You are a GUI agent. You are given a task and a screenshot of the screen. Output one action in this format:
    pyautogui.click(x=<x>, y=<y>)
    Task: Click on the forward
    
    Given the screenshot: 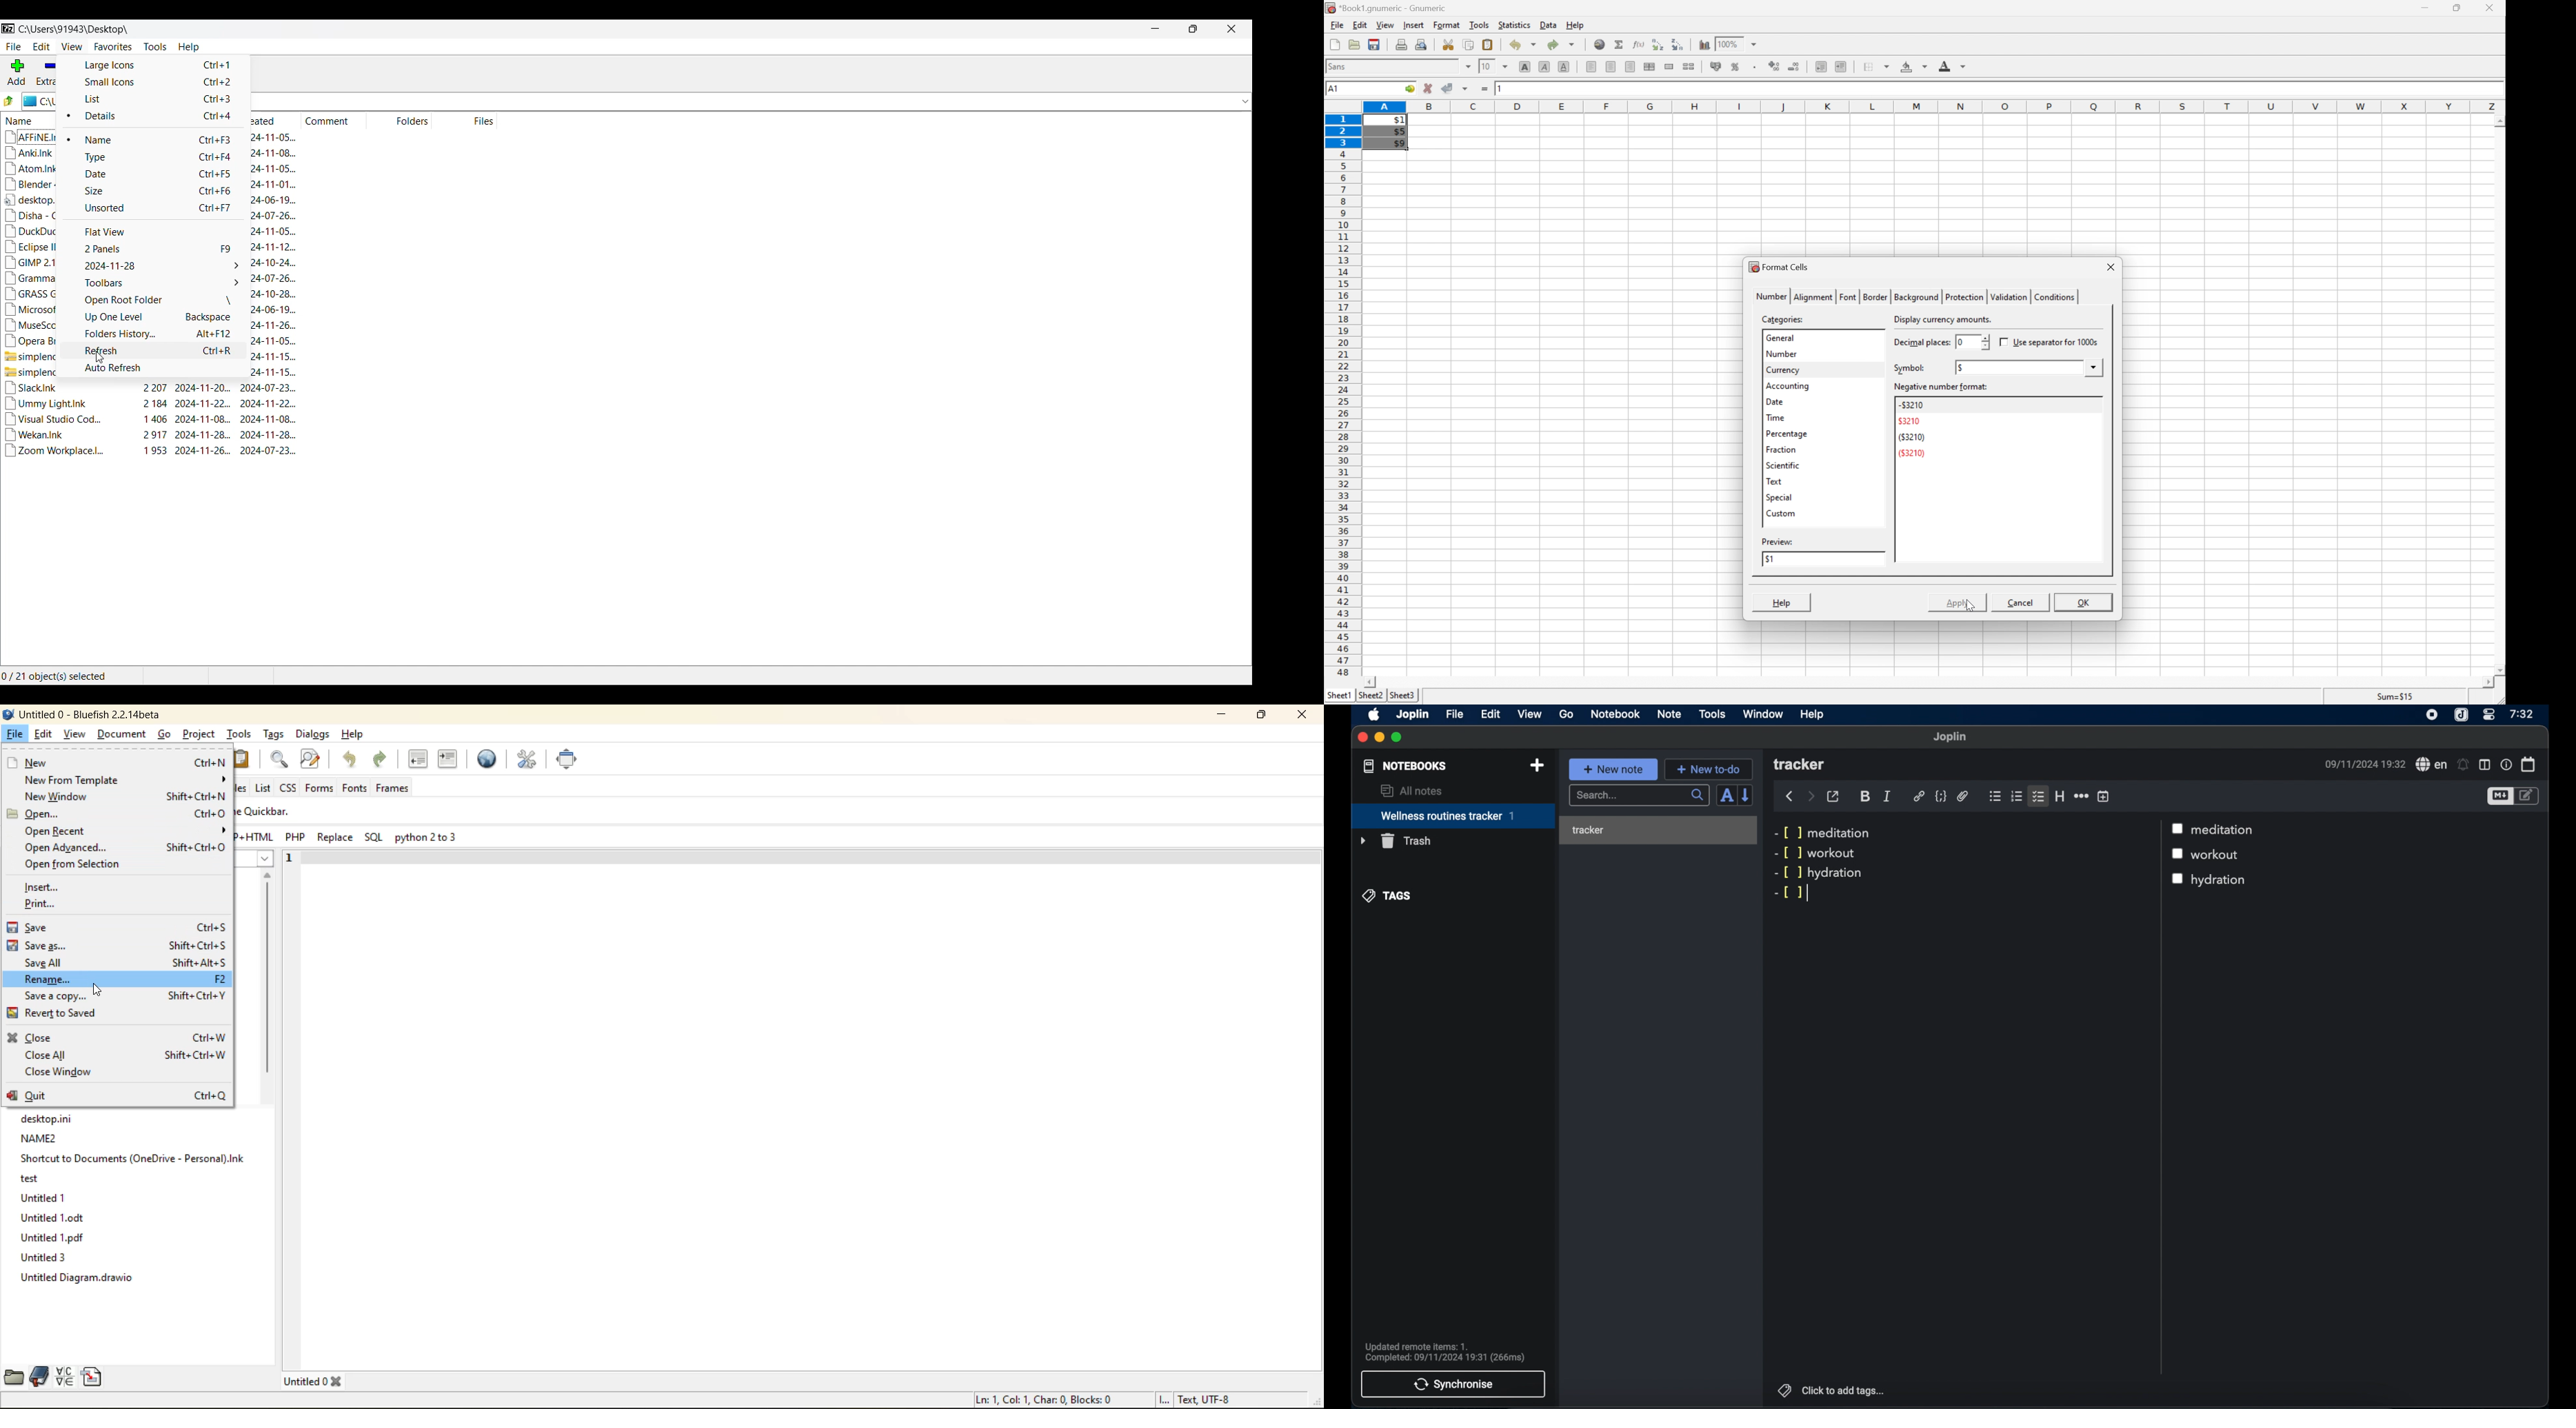 What is the action you would take?
    pyautogui.click(x=1811, y=796)
    